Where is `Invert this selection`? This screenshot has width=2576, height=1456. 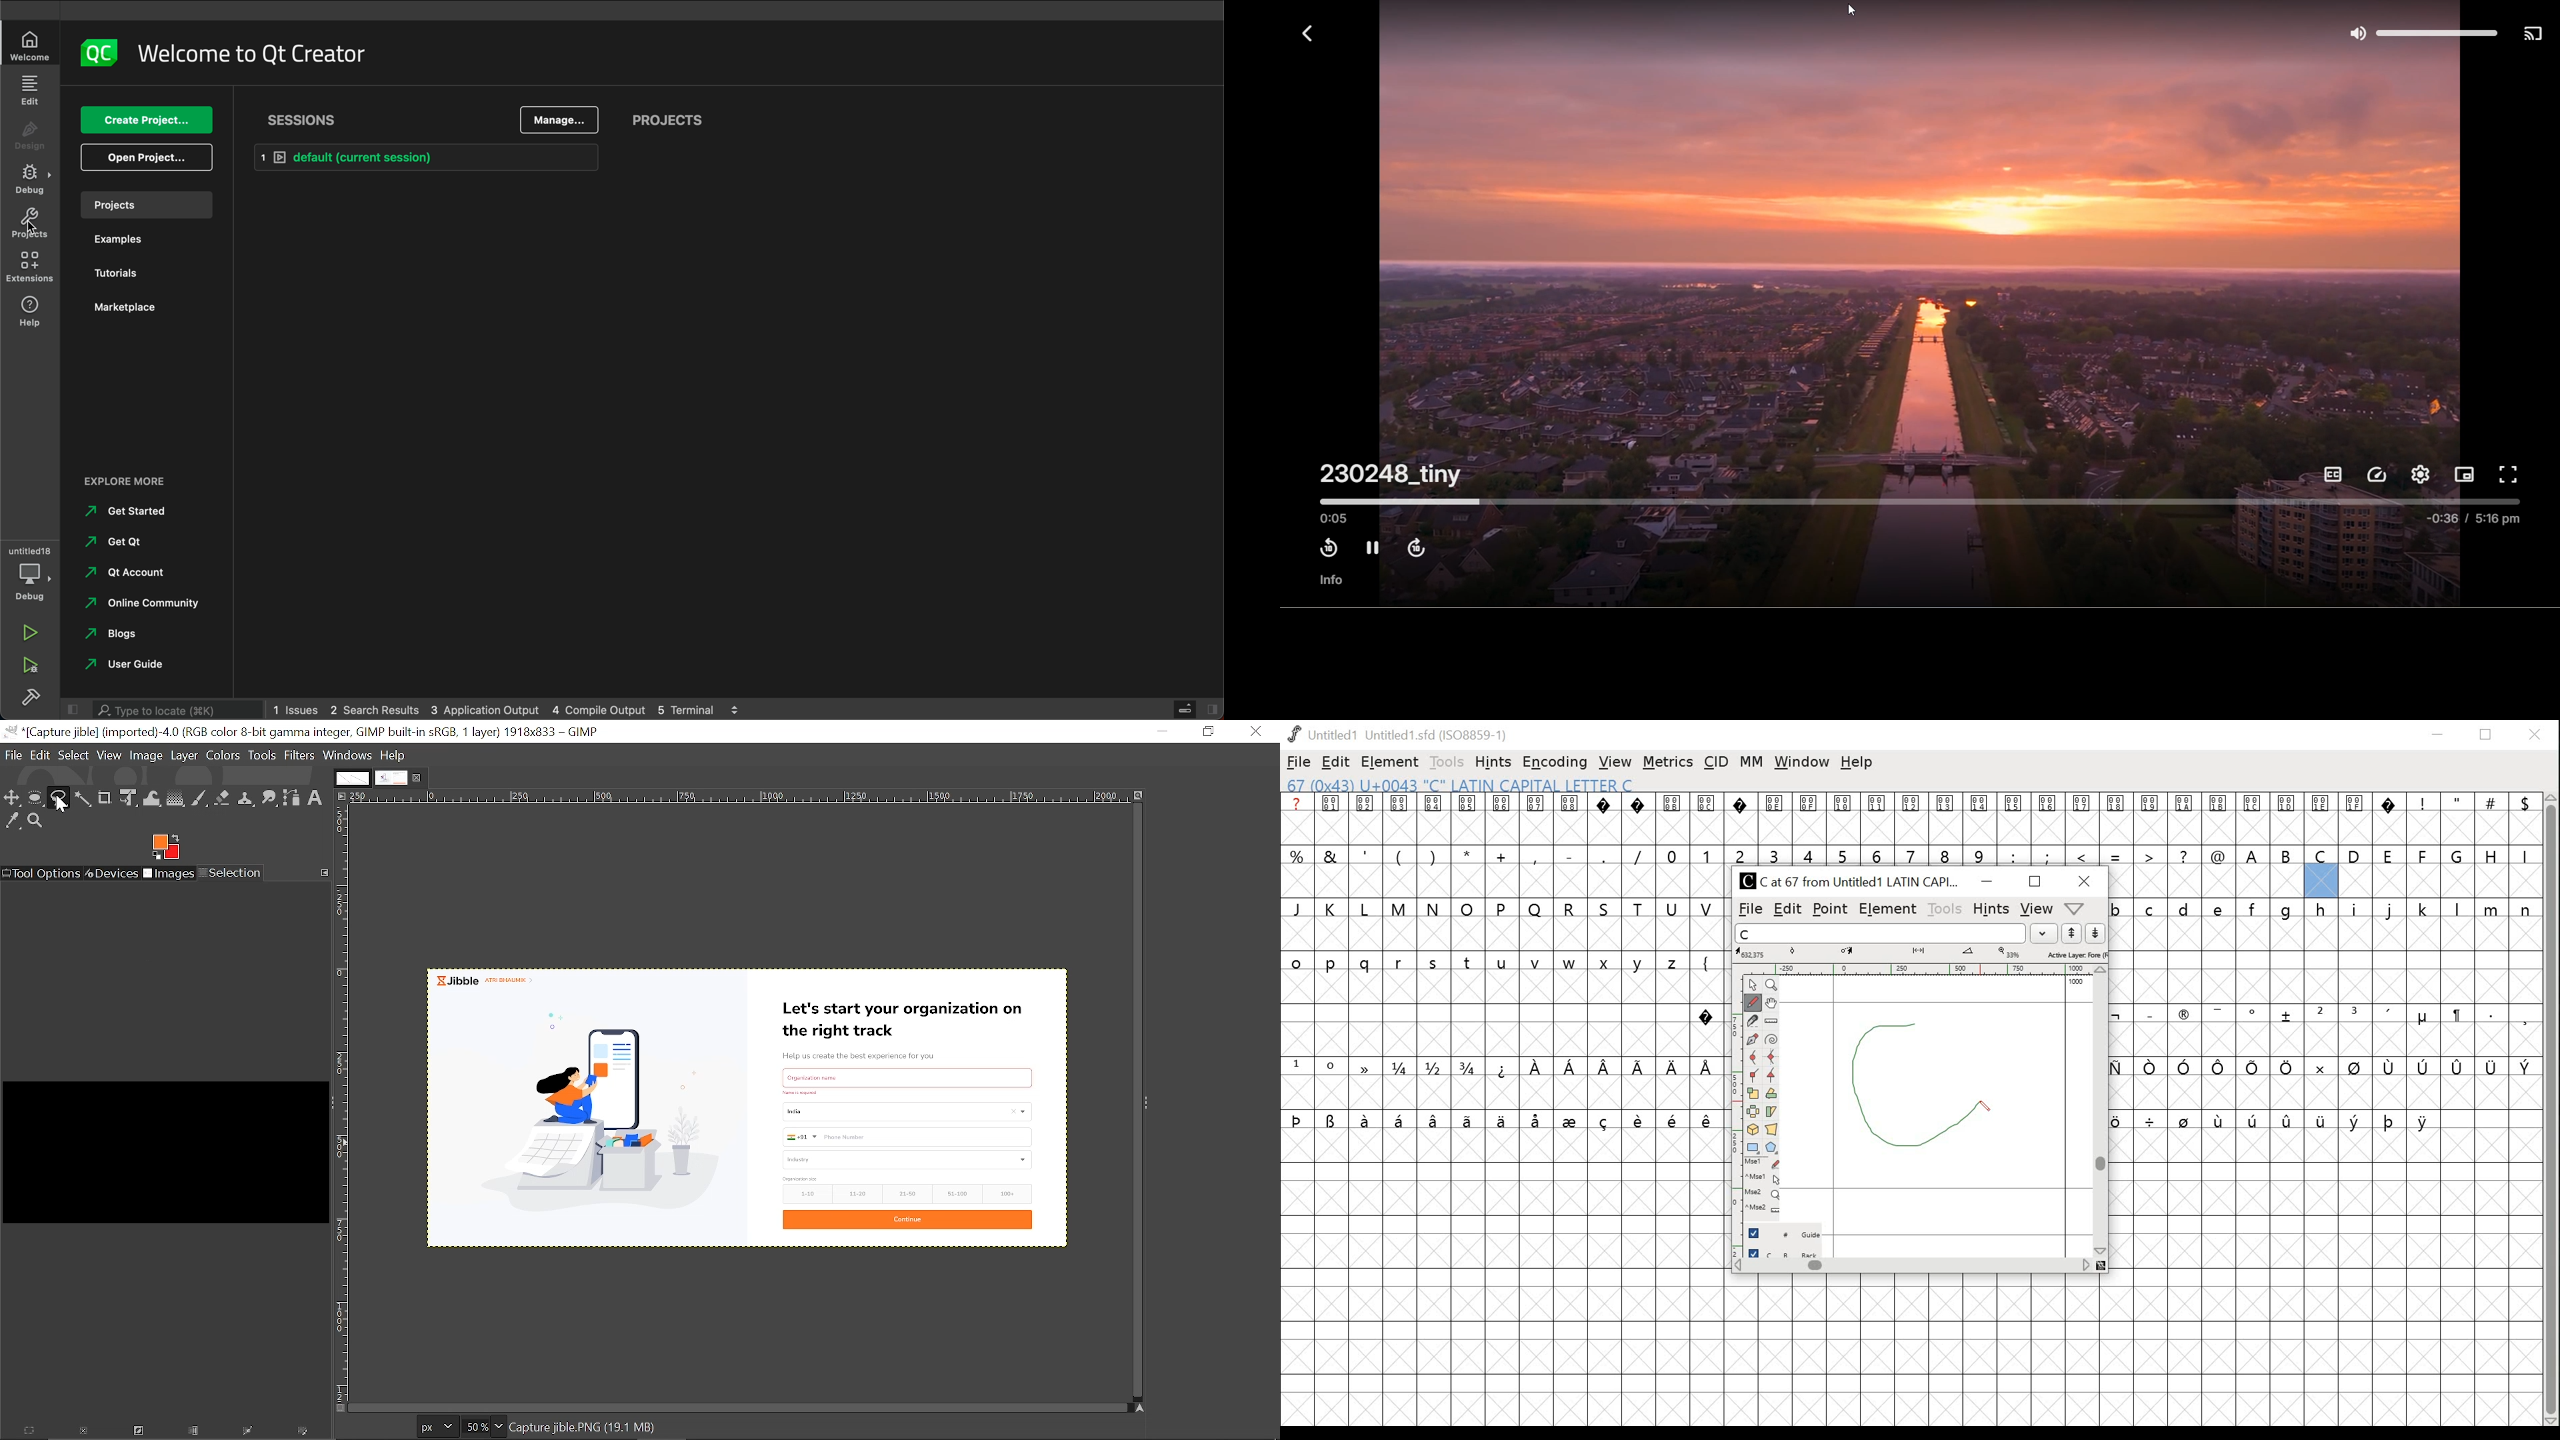
Invert this selection is located at coordinates (135, 1433).